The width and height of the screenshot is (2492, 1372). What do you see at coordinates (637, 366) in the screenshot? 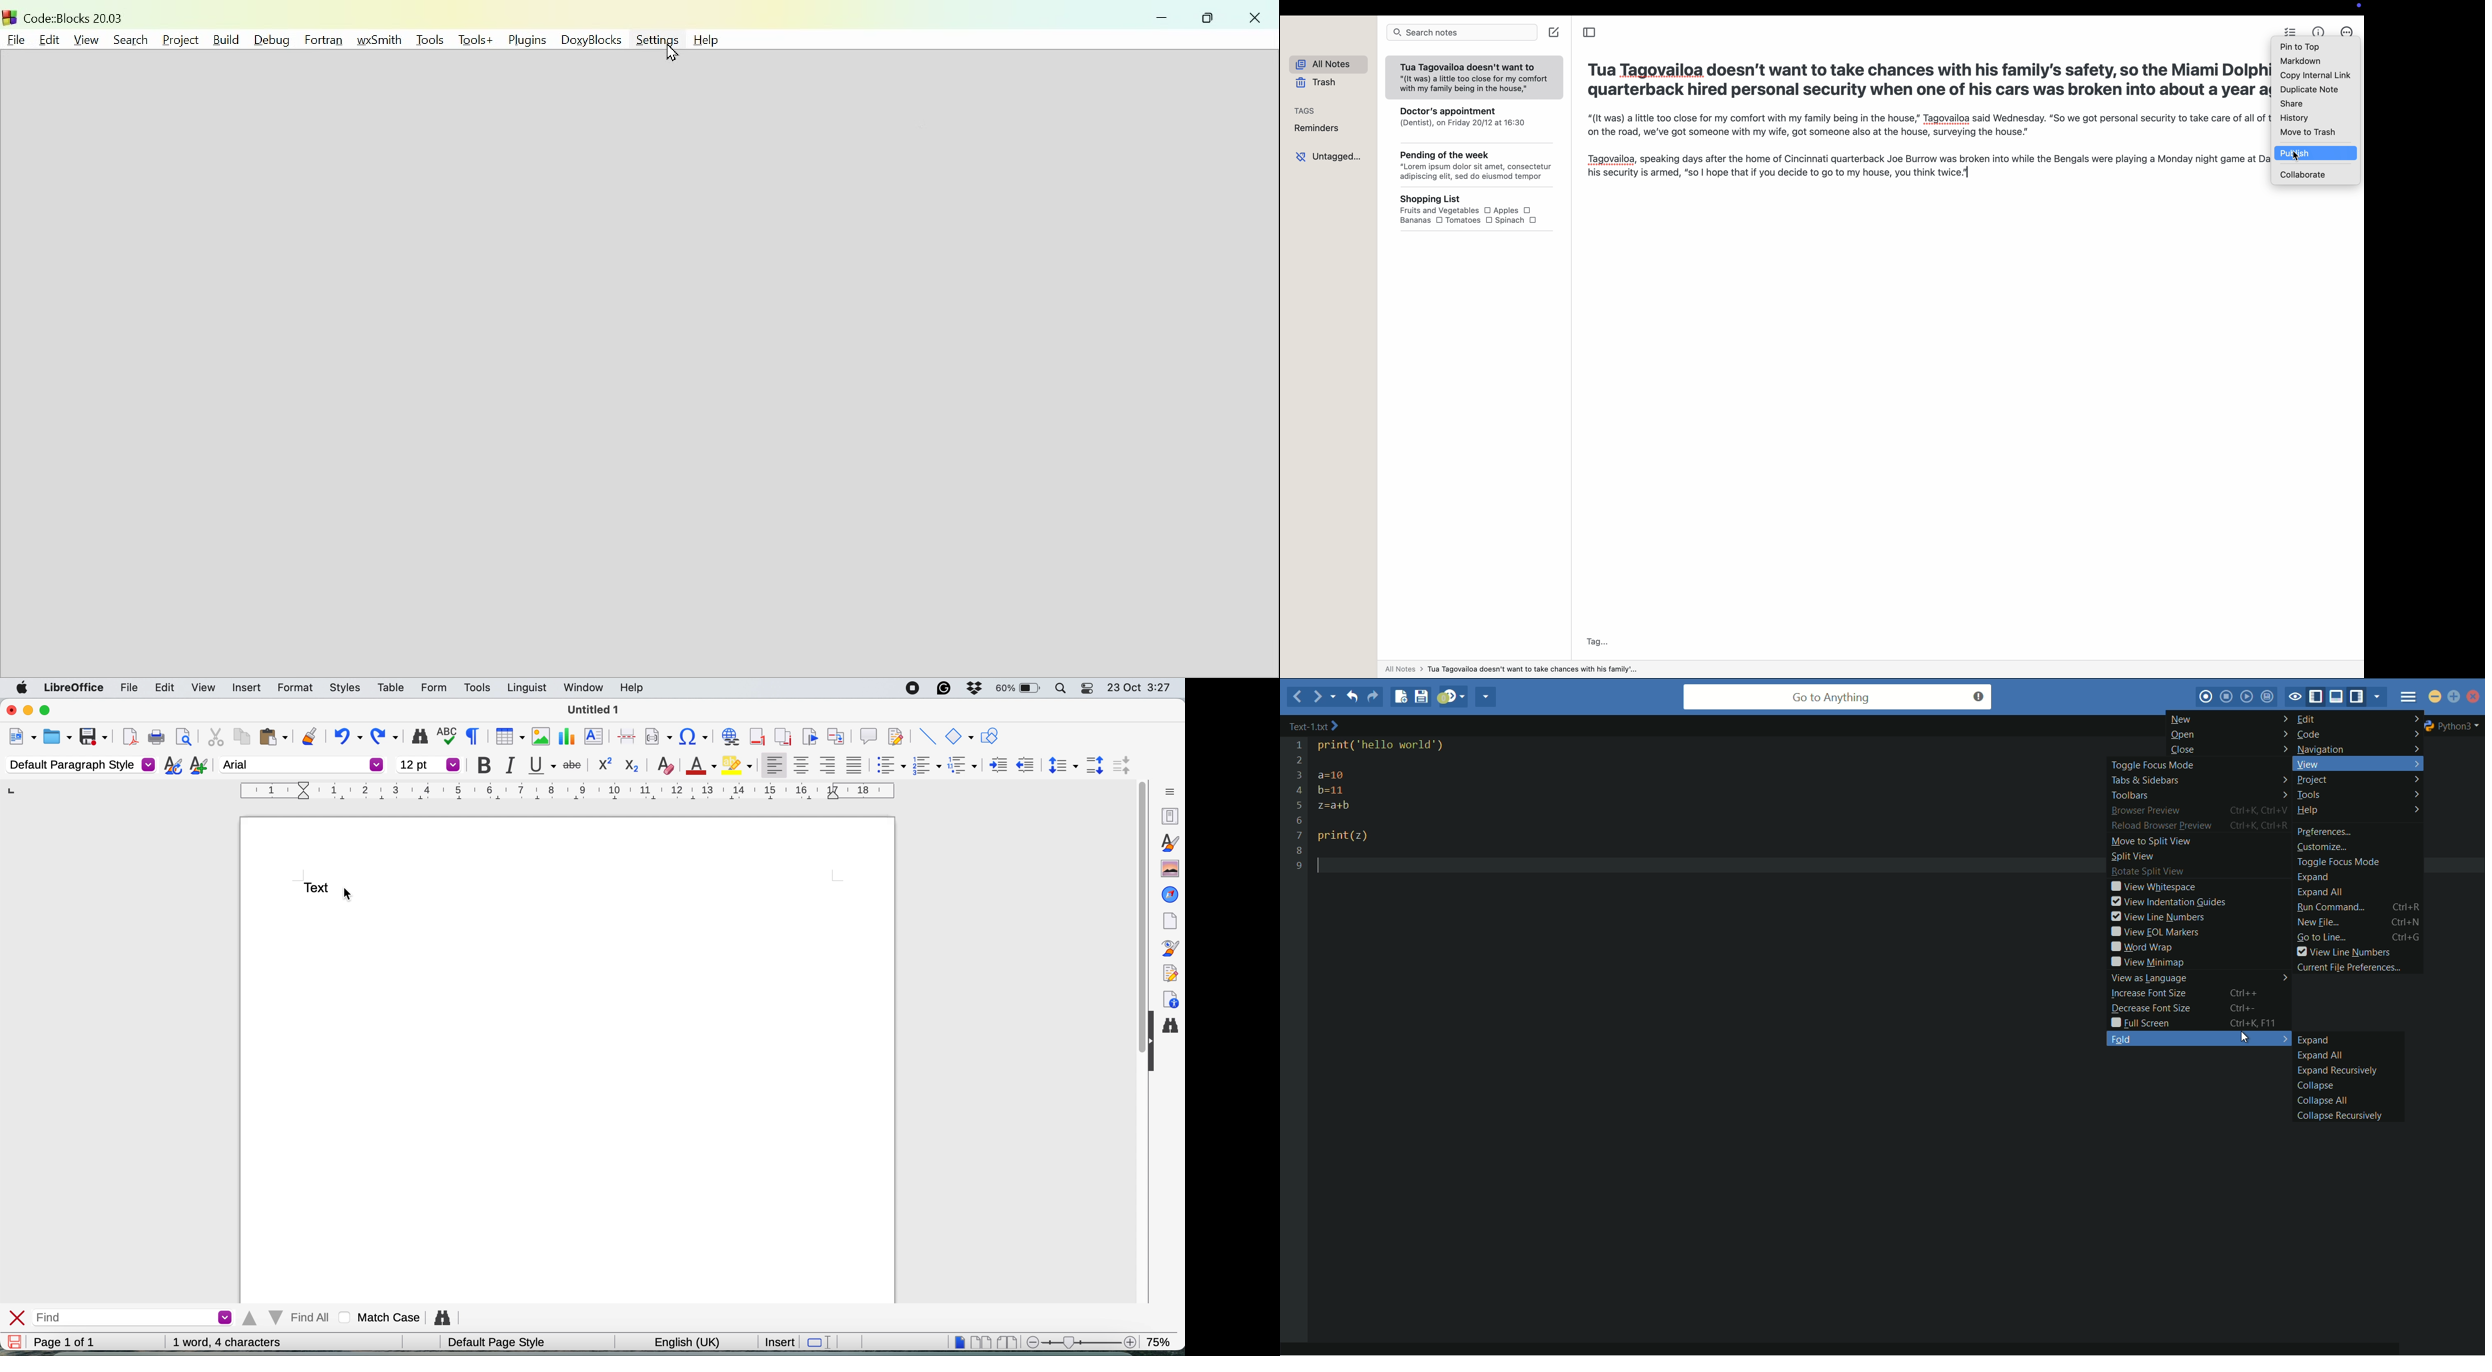
I see `Default Start Screen` at bounding box center [637, 366].